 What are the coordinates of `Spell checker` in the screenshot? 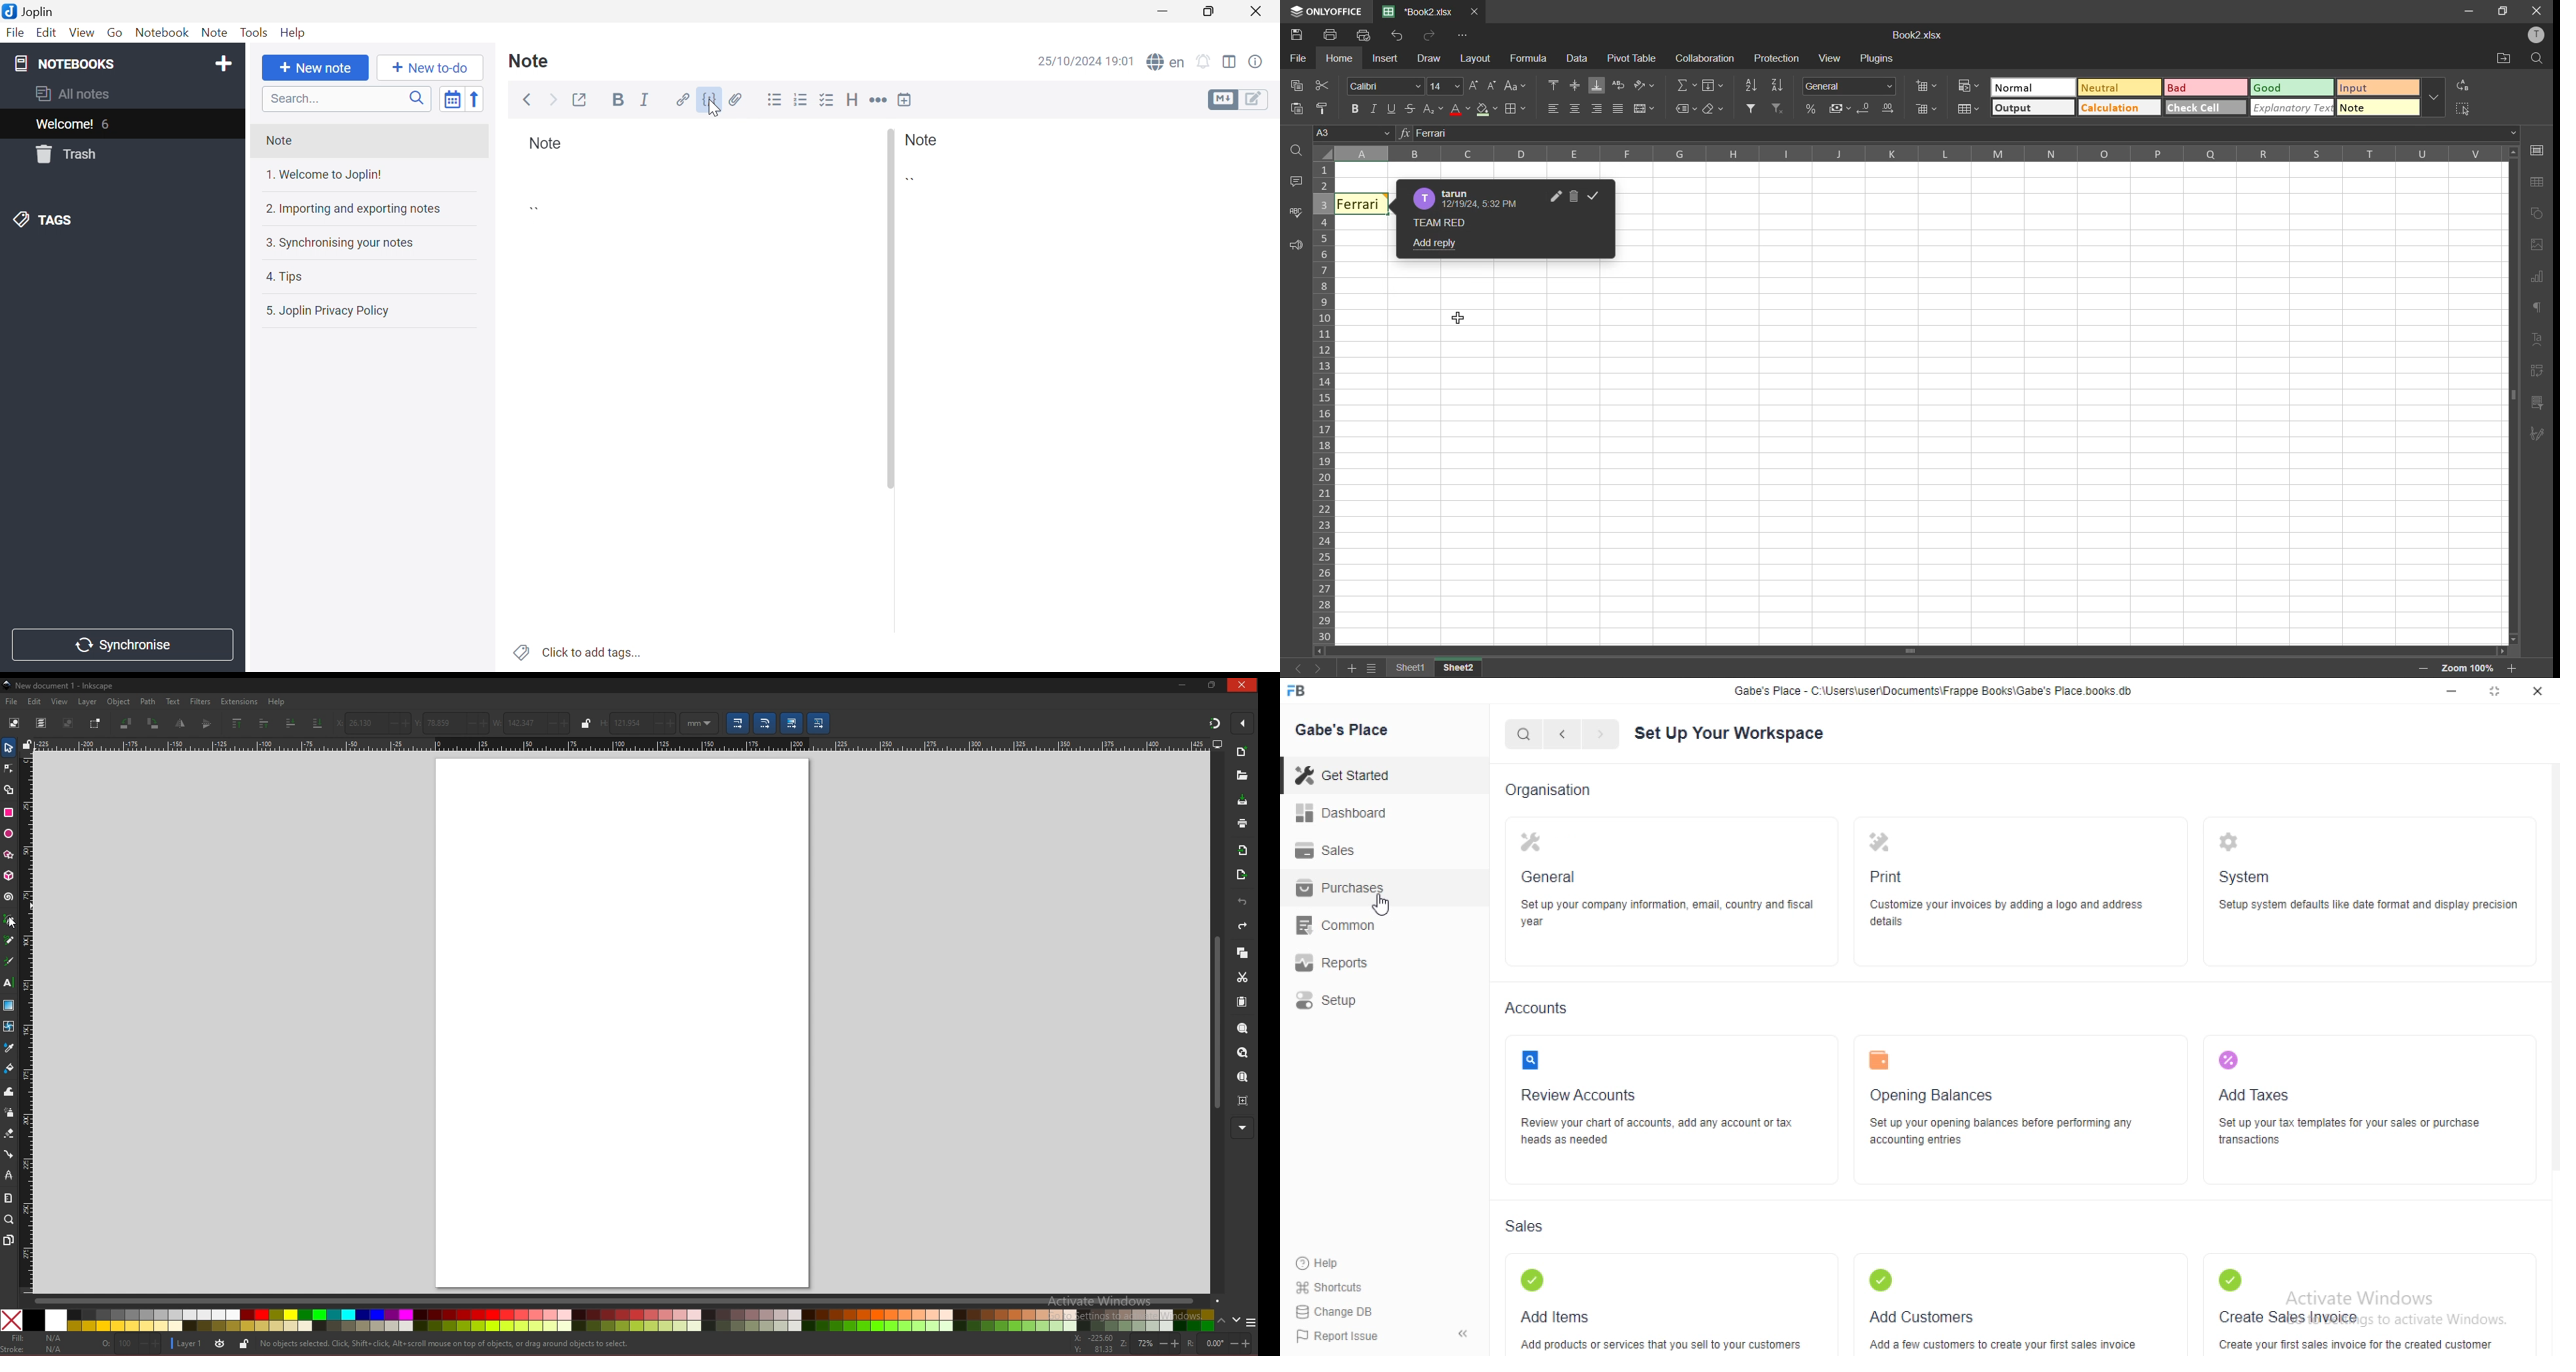 It's located at (1169, 62).